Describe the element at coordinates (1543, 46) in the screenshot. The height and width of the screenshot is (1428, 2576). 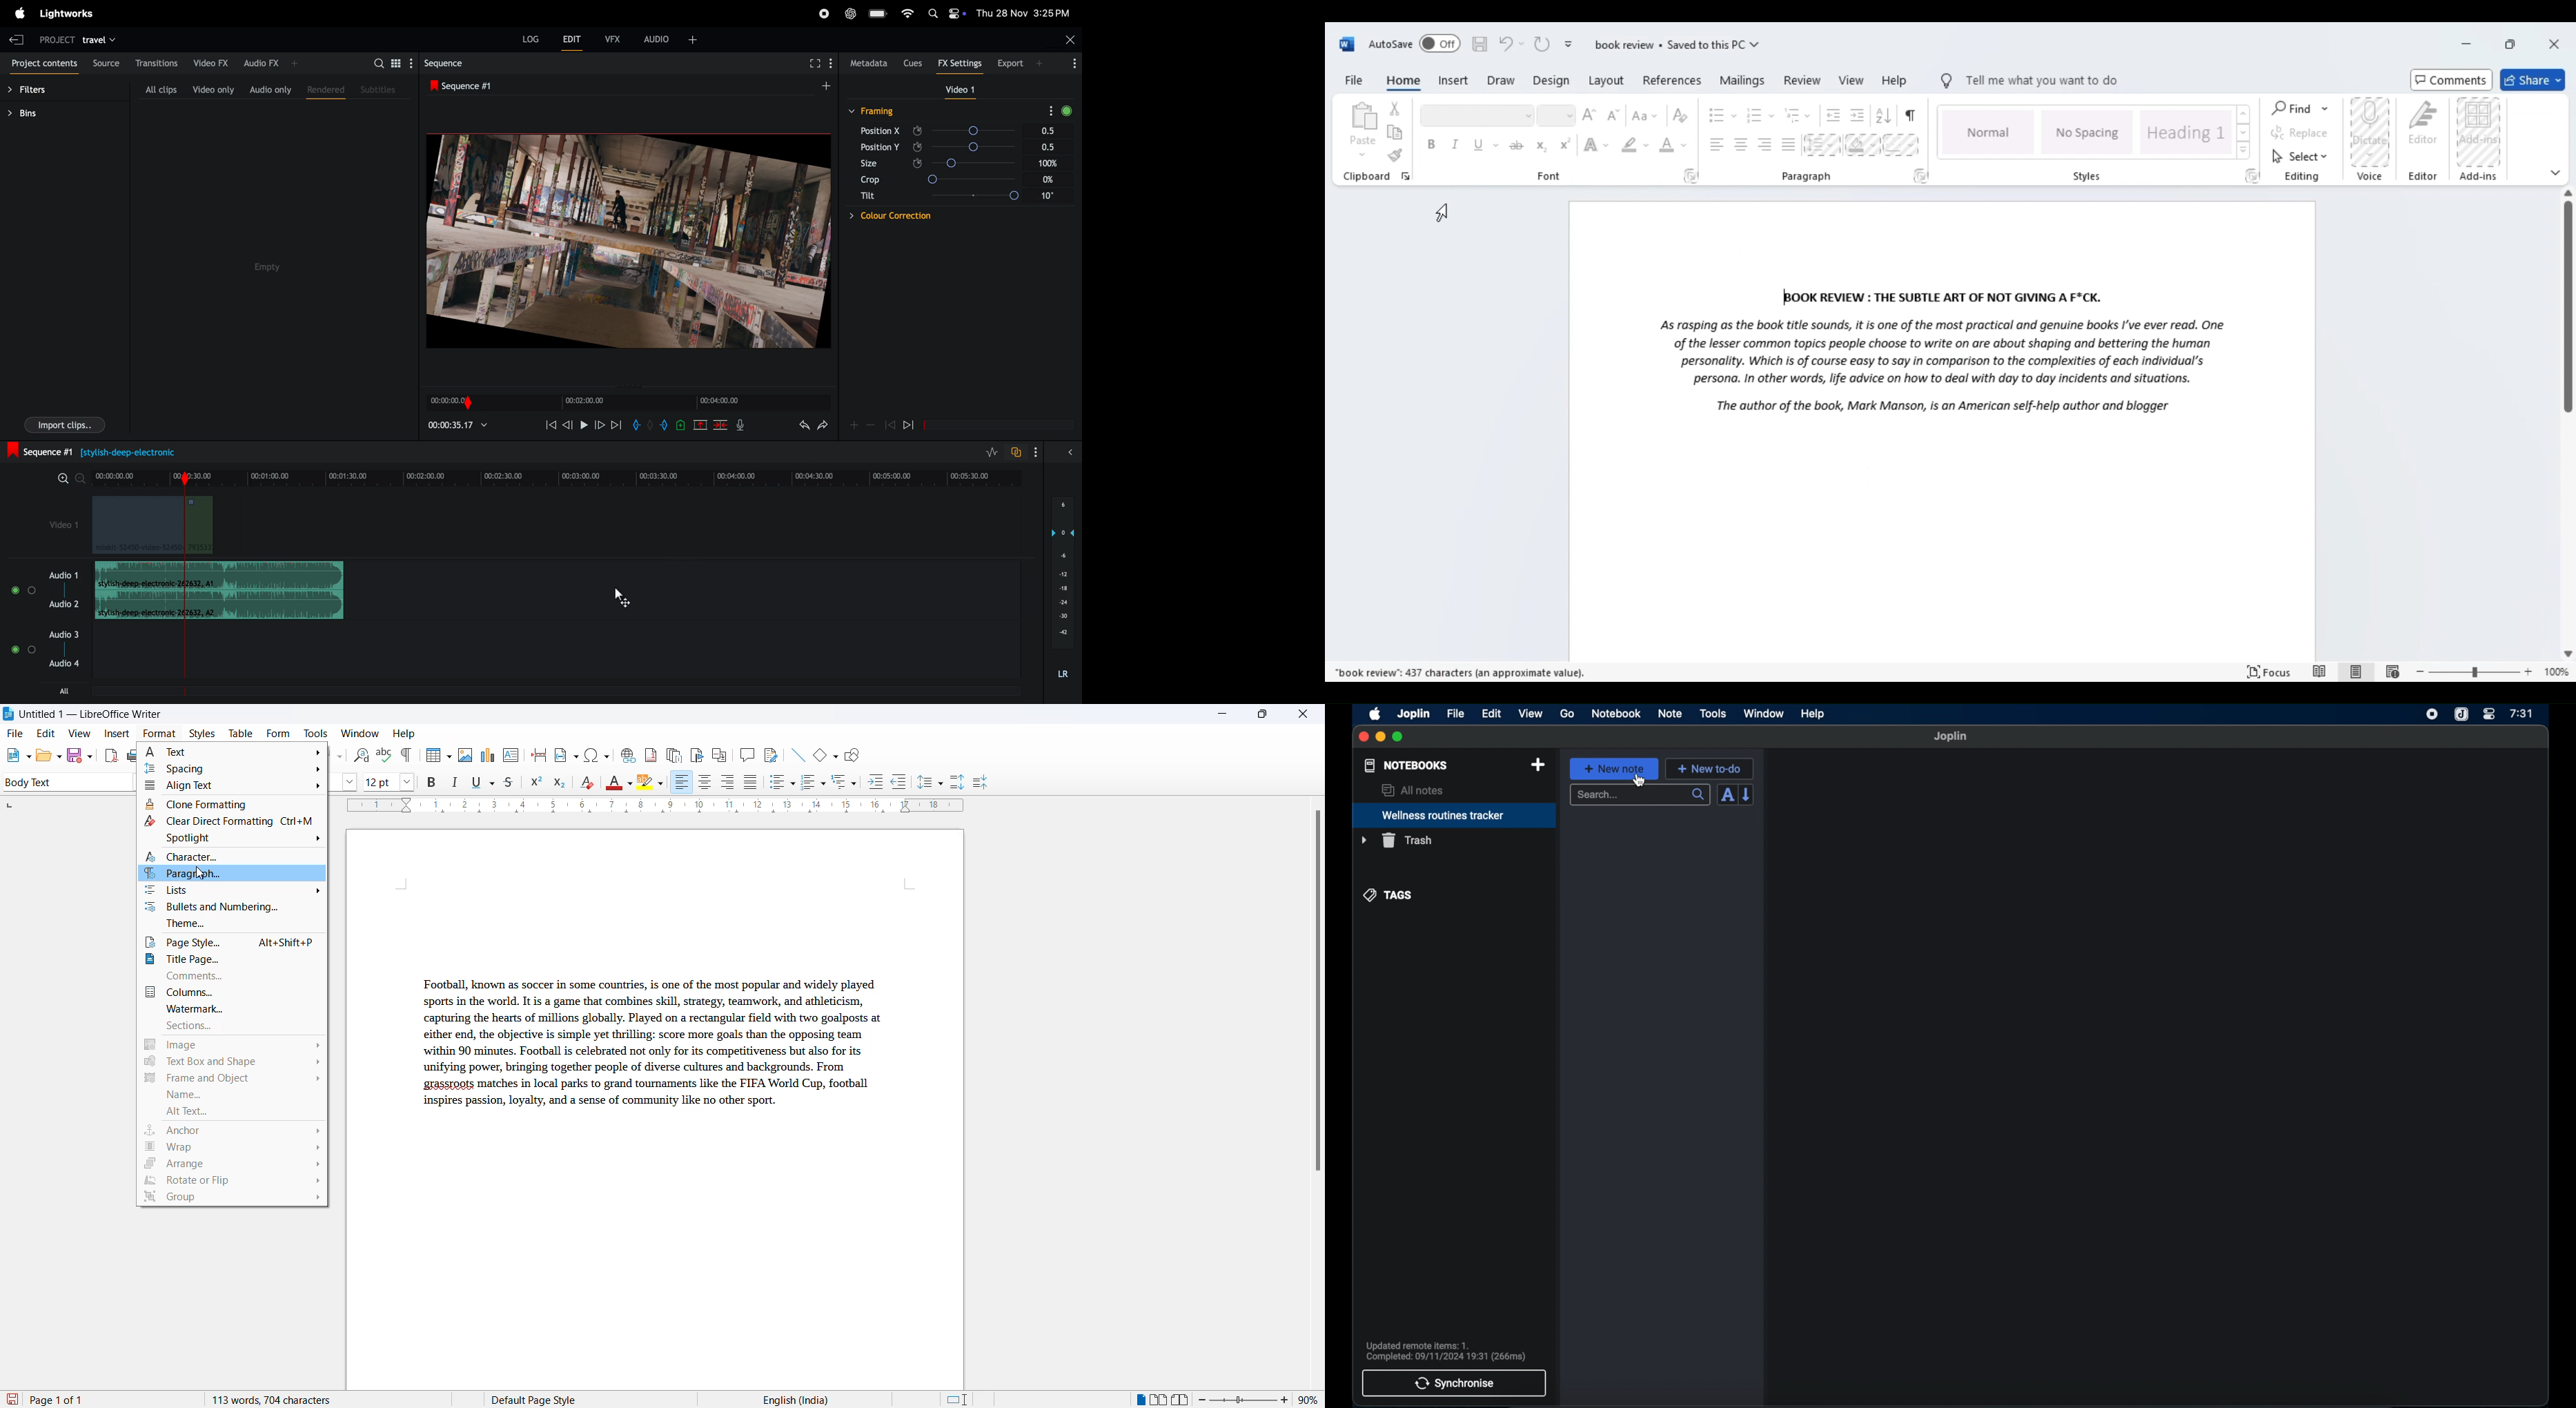
I see `redo` at that location.